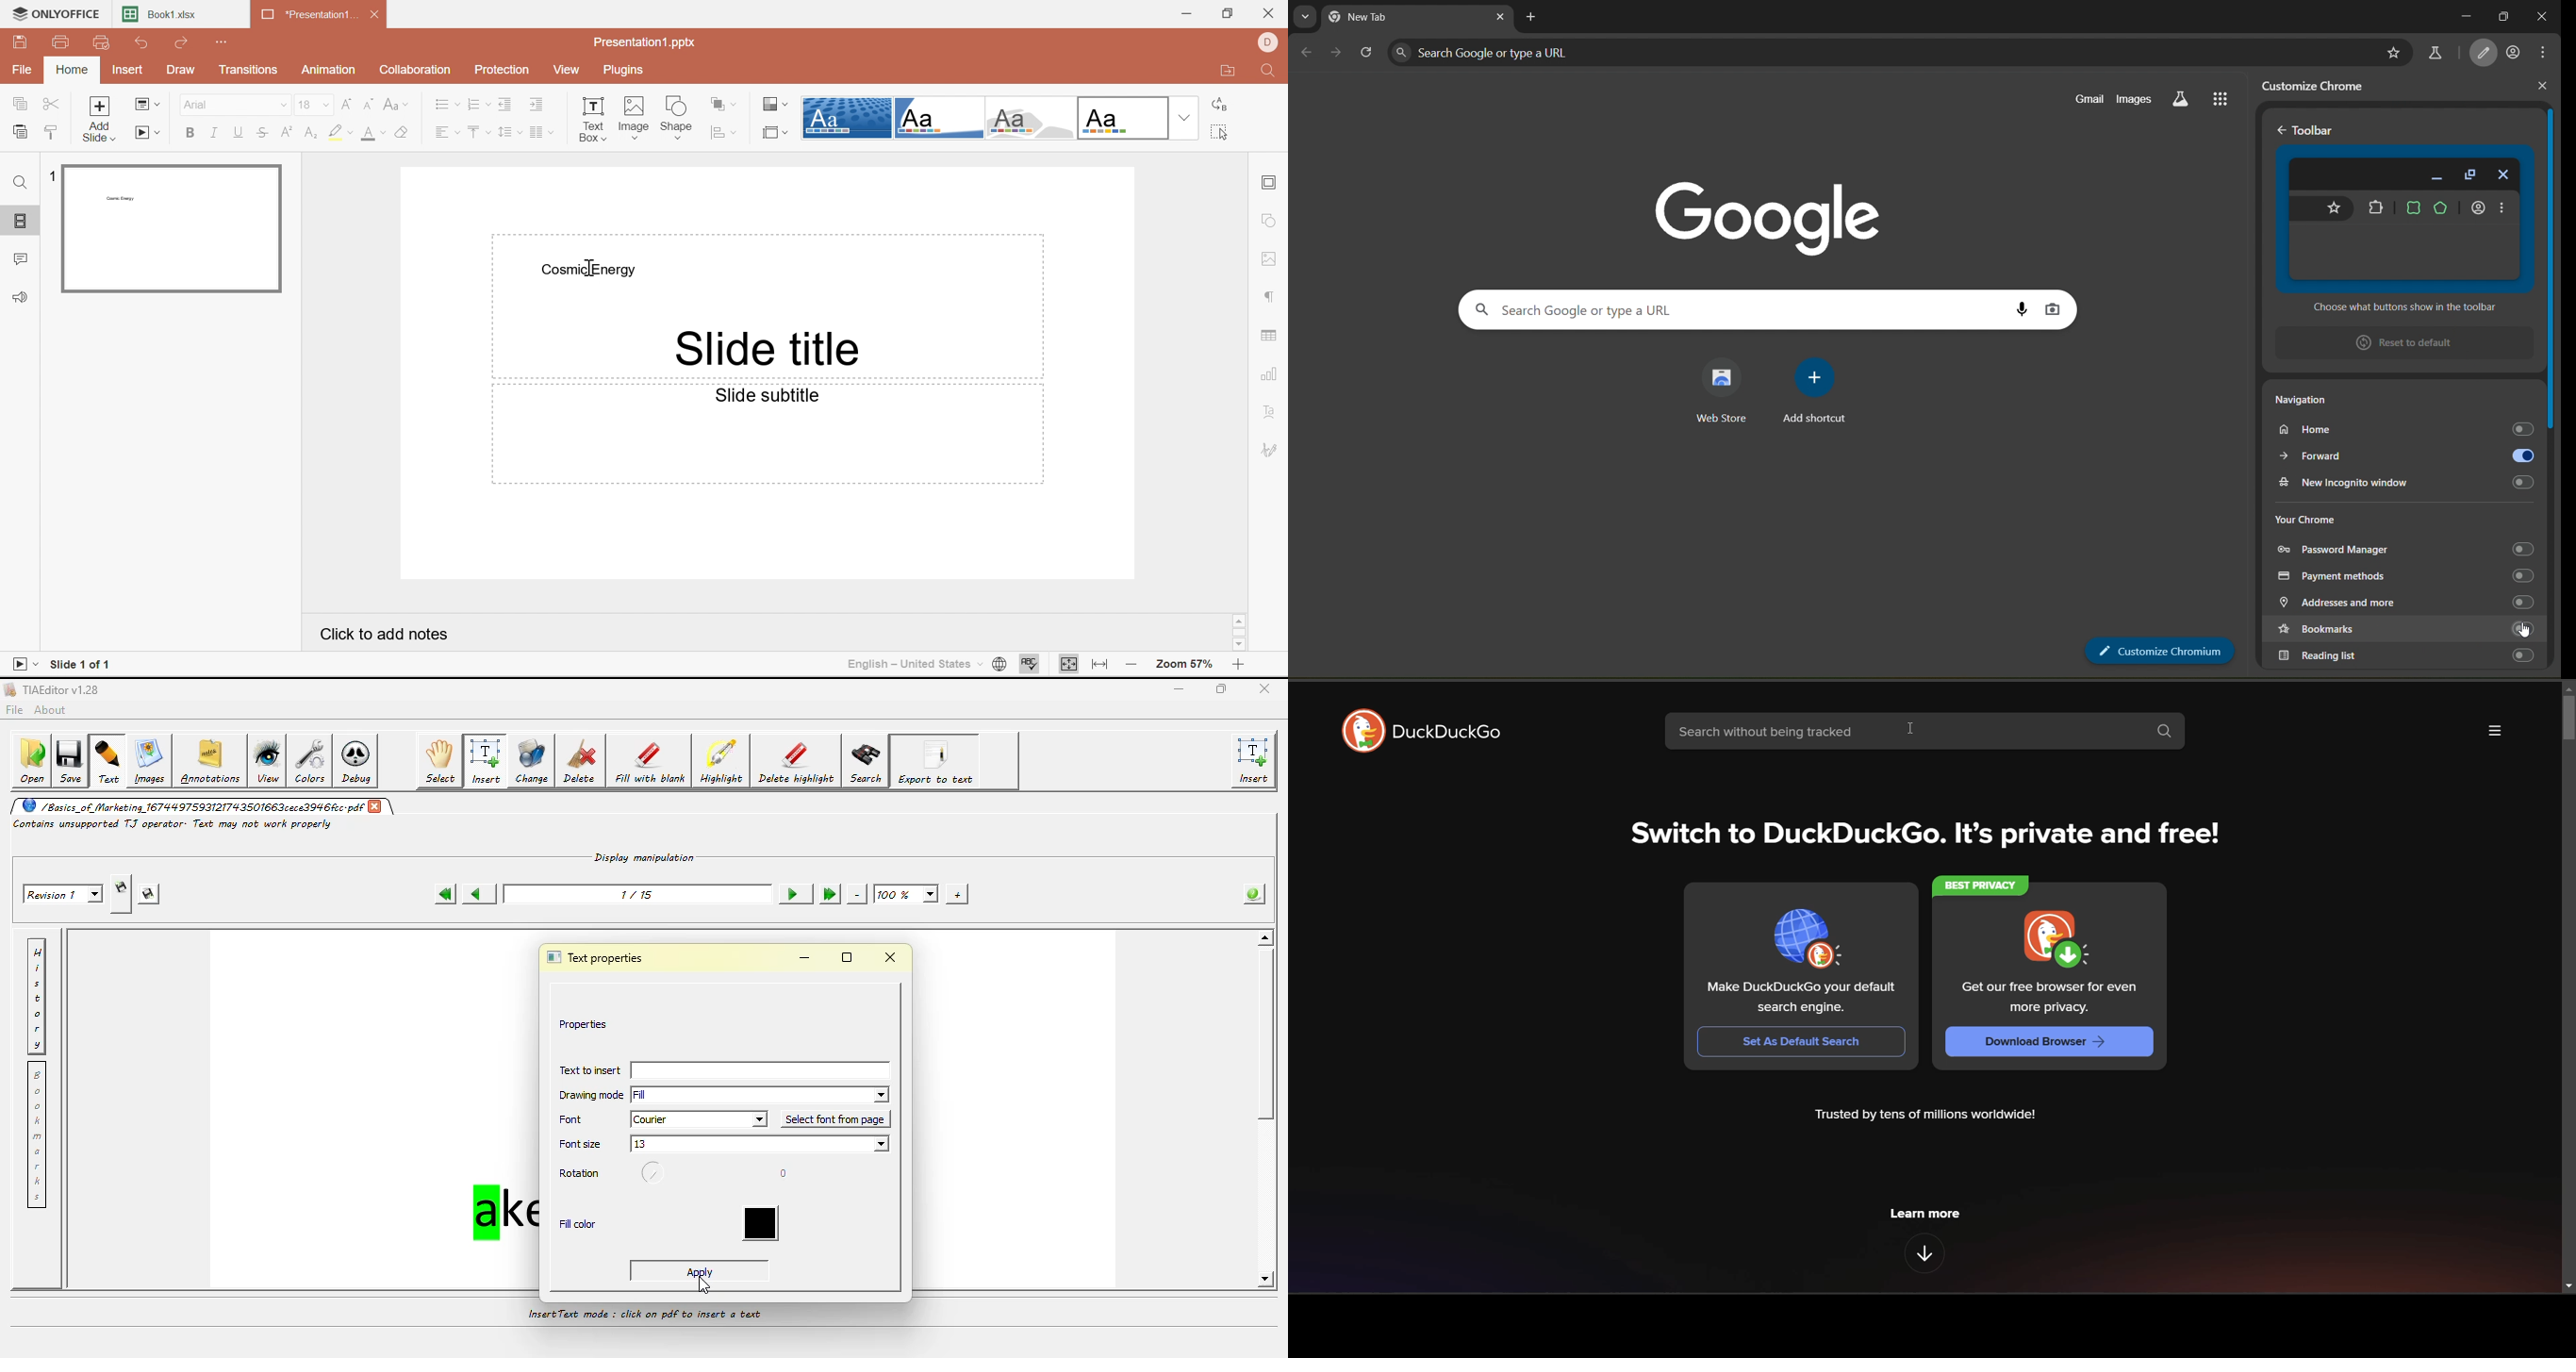 This screenshot has height=1372, width=2576. What do you see at coordinates (2434, 54) in the screenshot?
I see `search labs` at bounding box center [2434, 54].